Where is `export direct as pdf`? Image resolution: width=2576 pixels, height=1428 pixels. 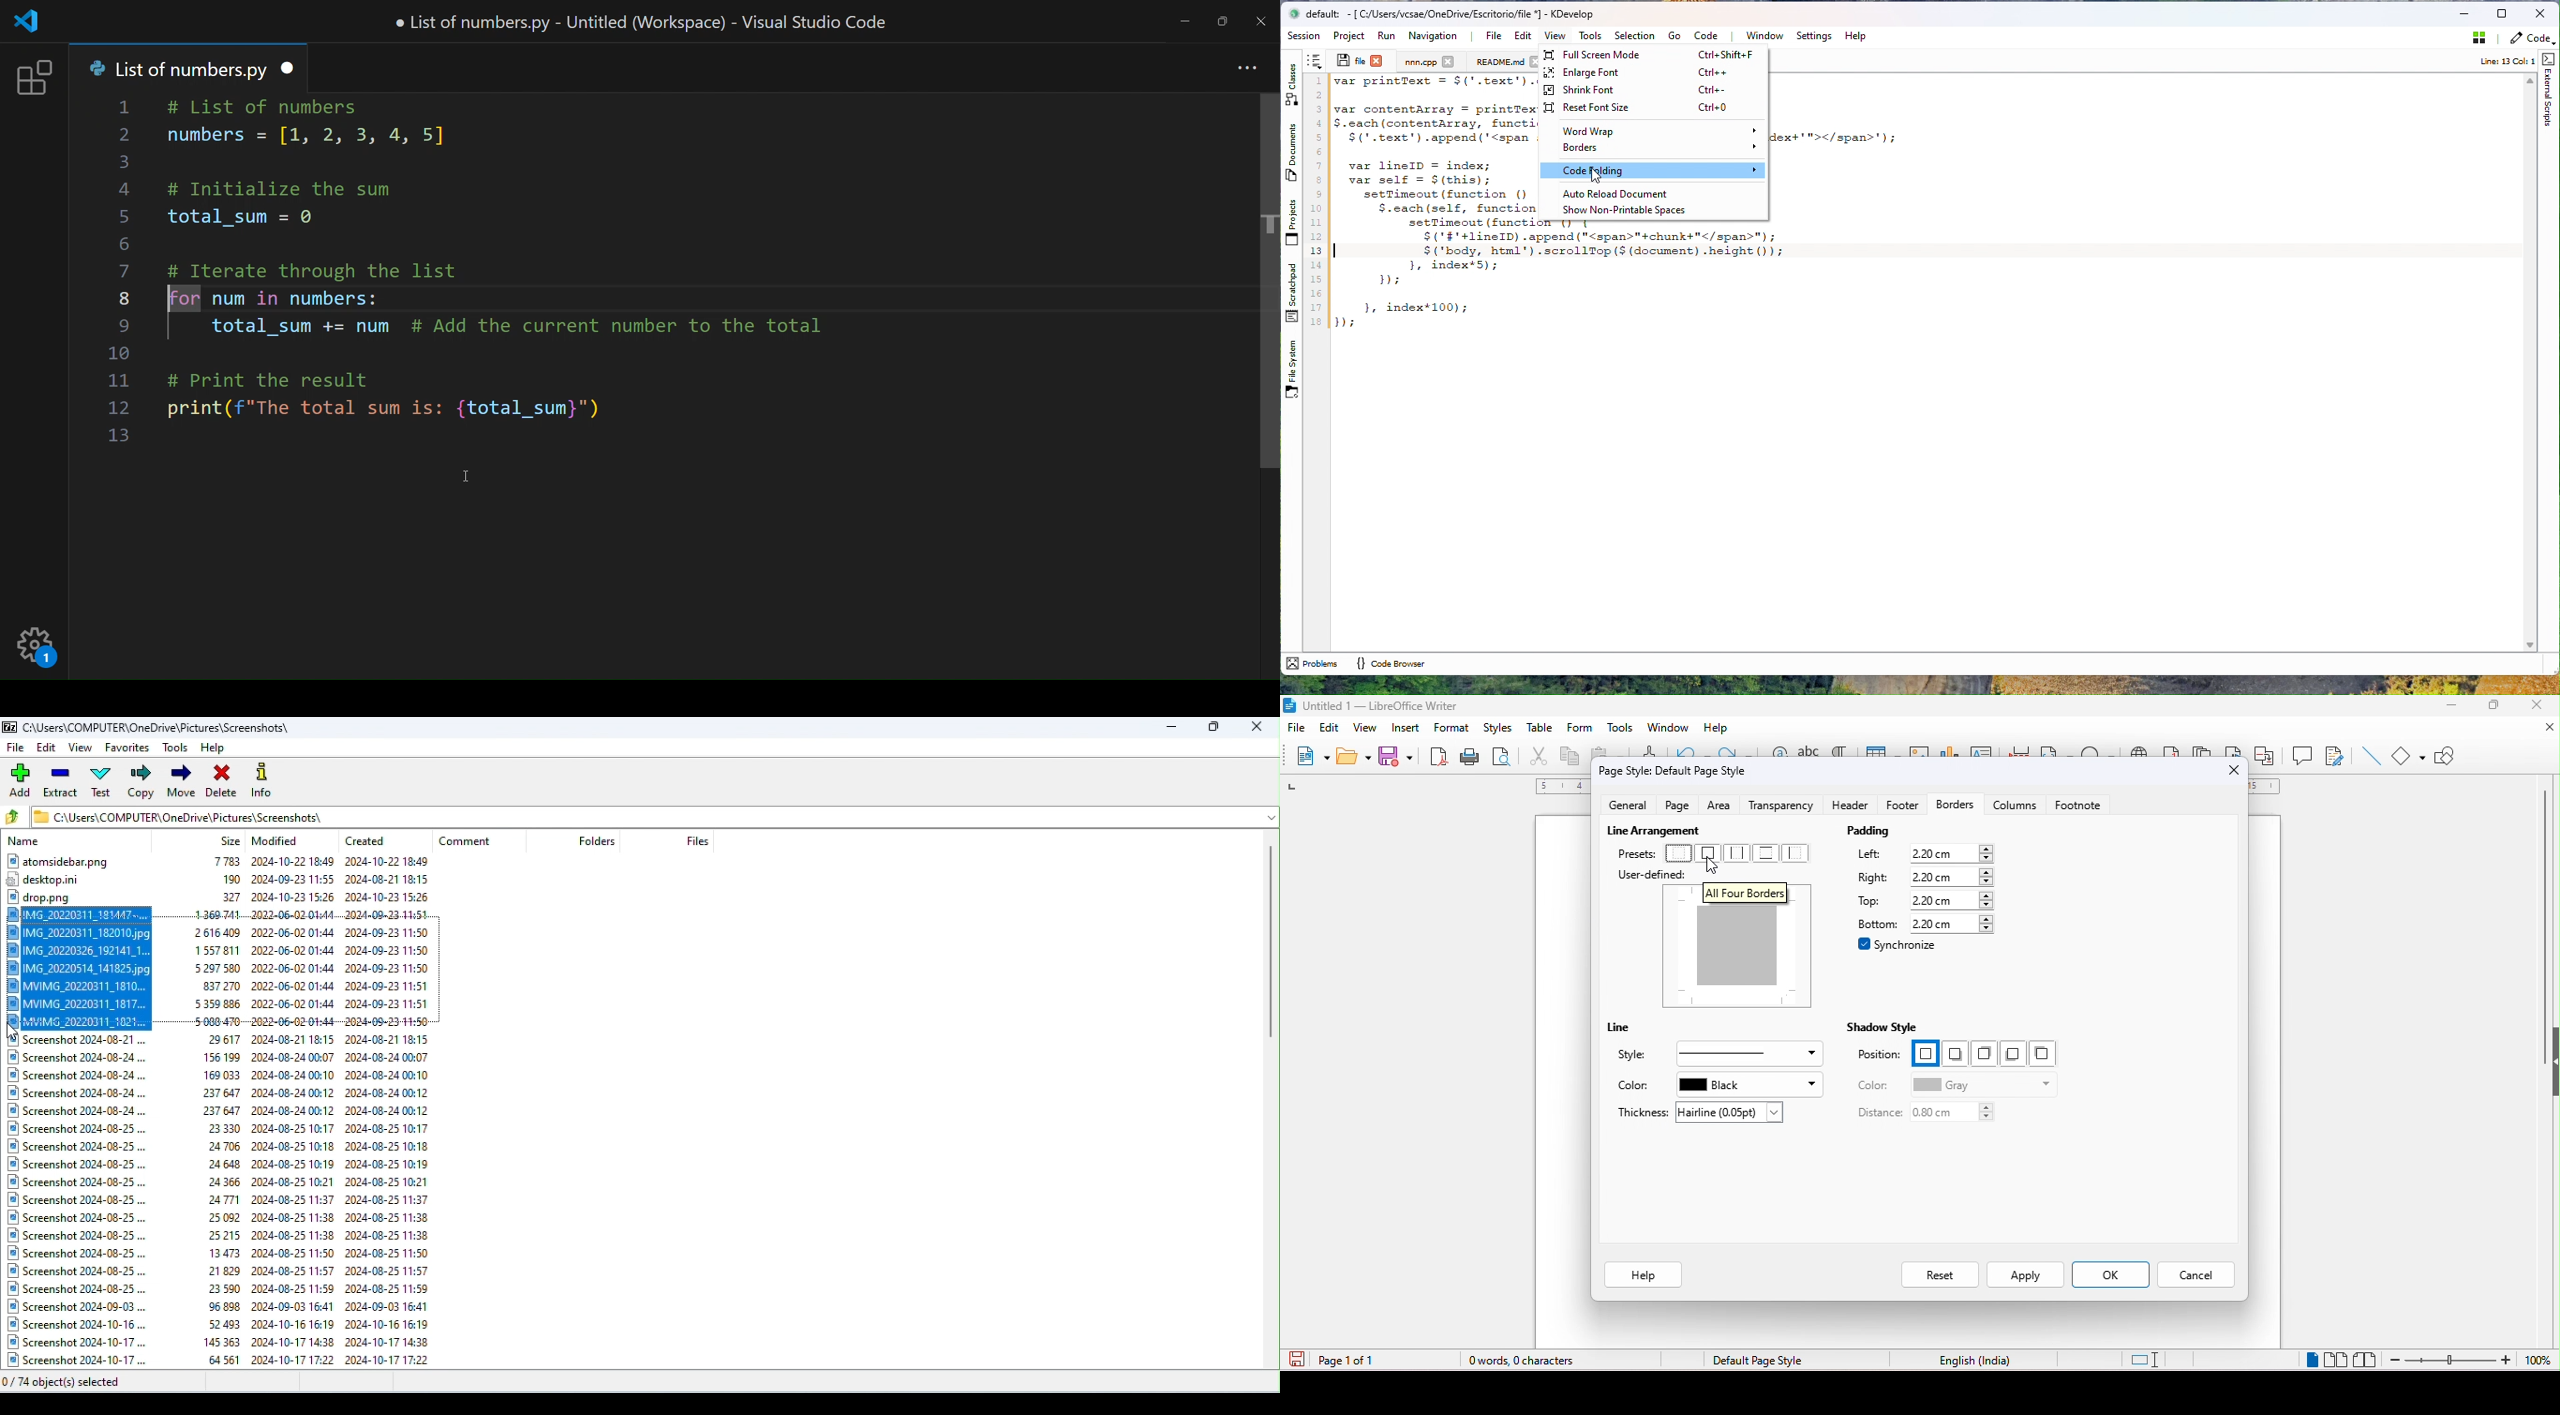
export direct as pdf is located at coordinates (1436, 757).